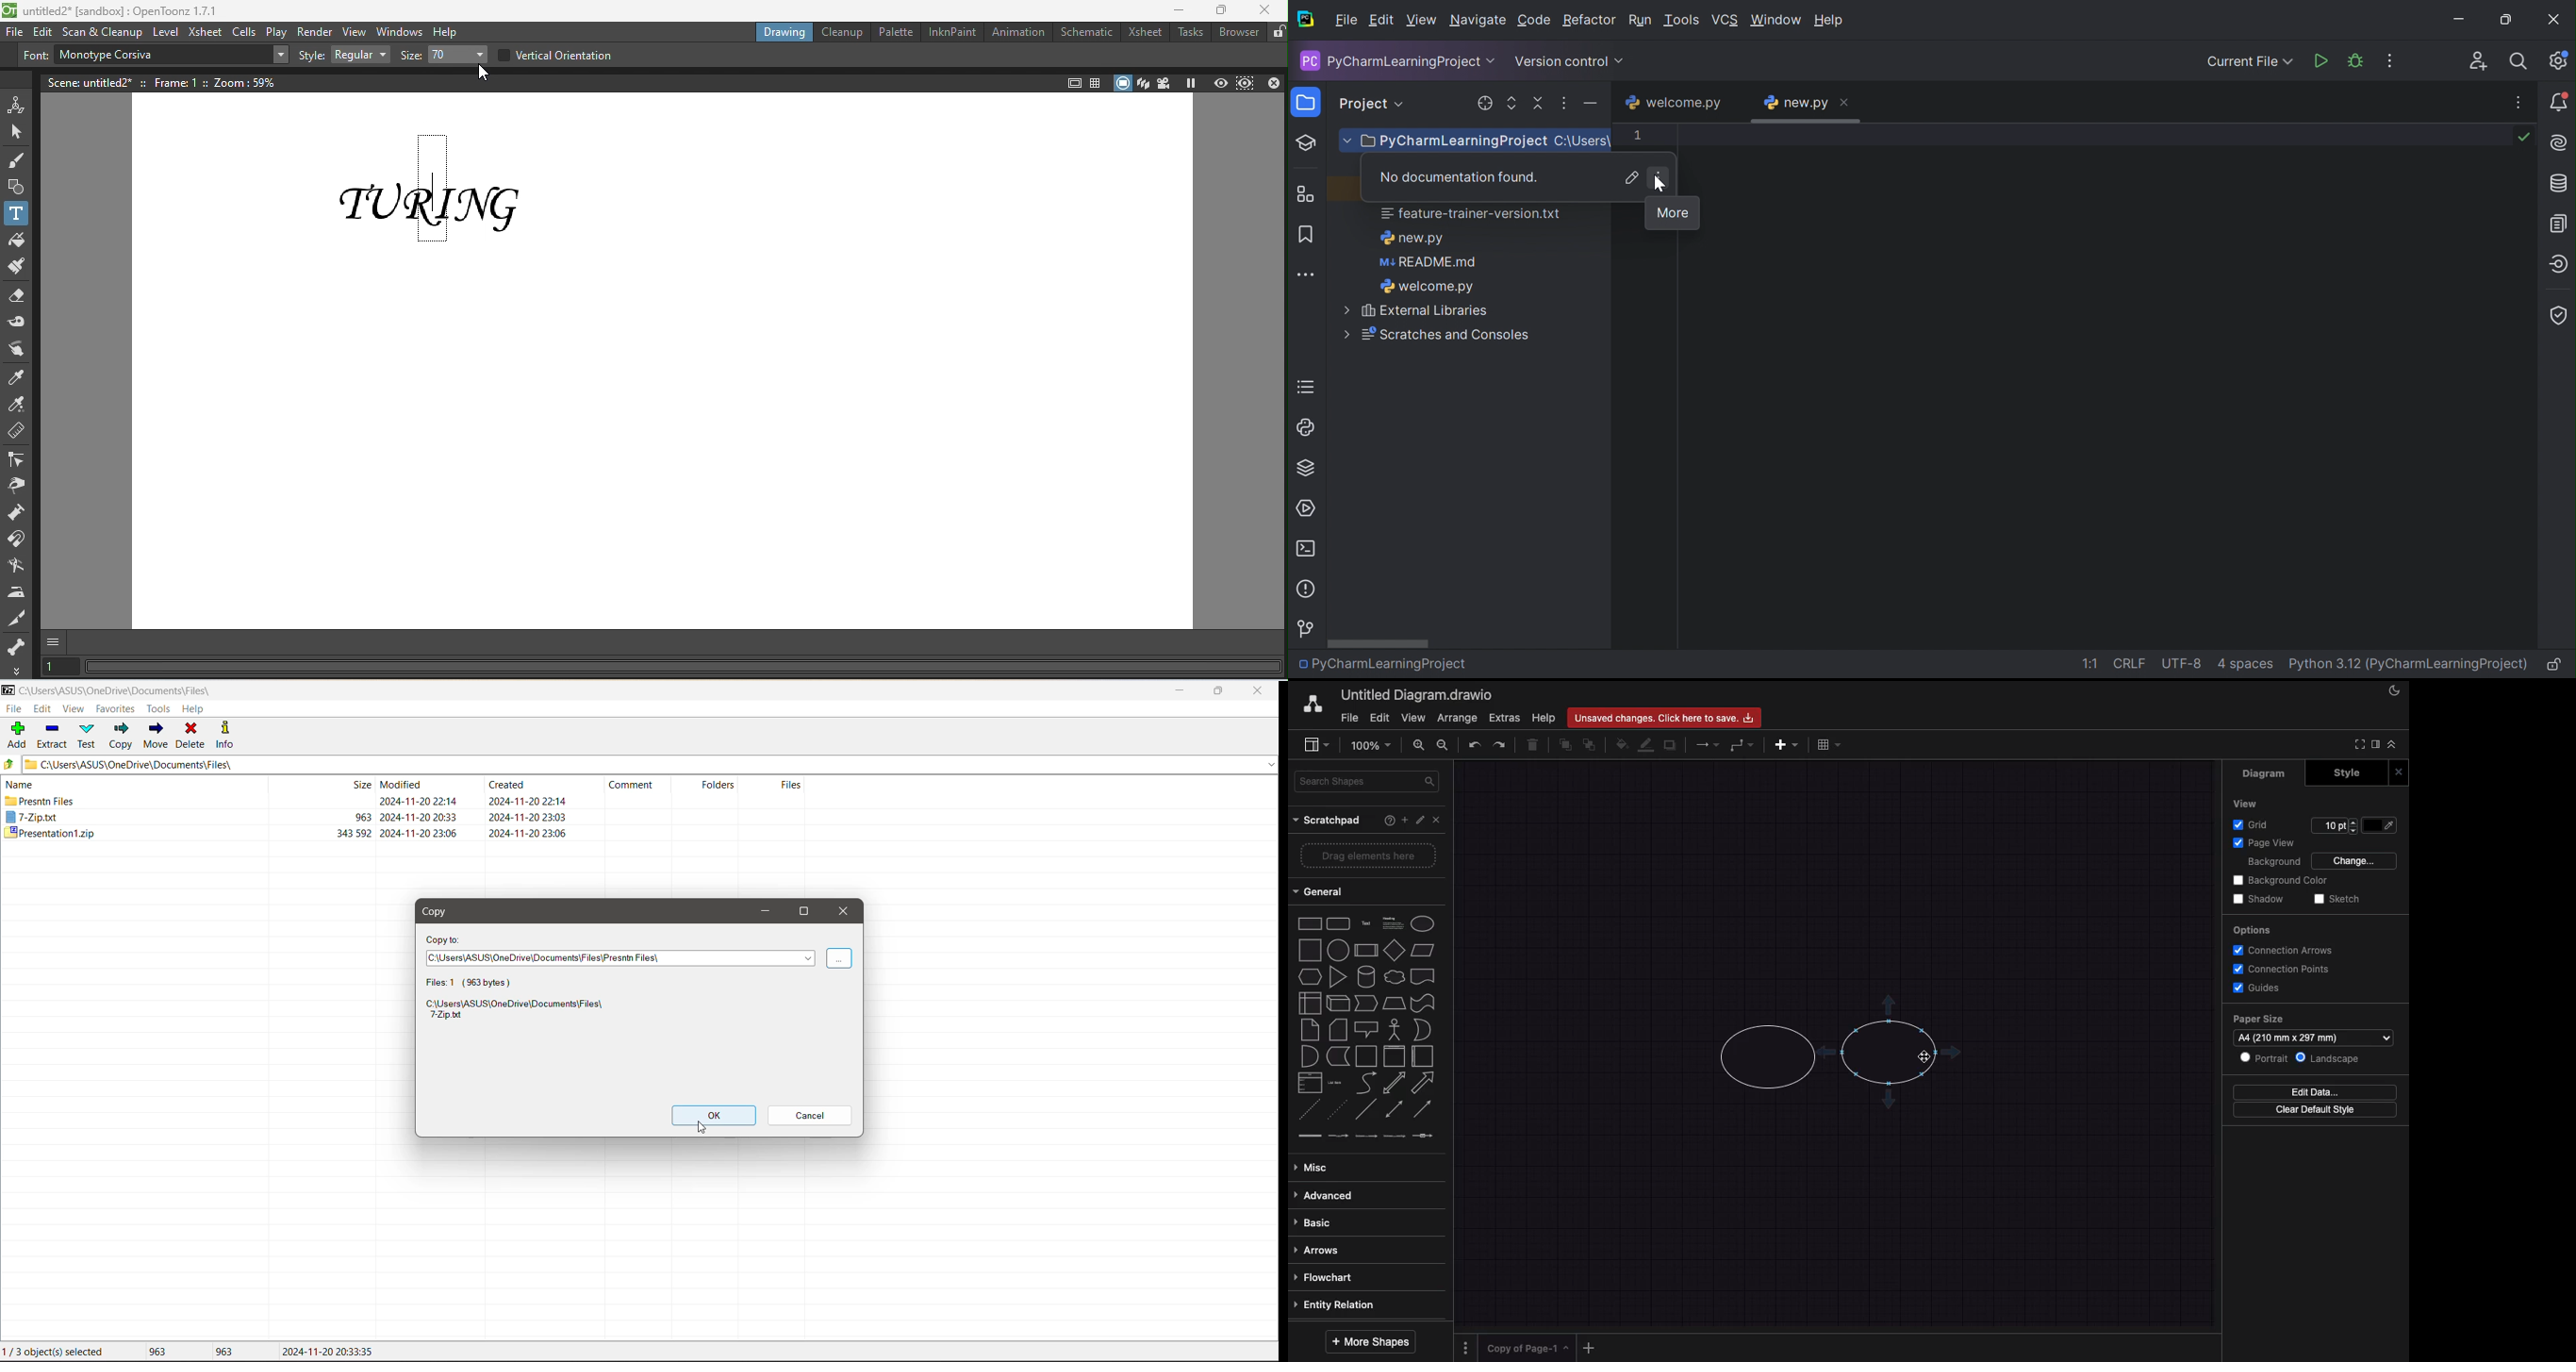 The image size is (2576, 1372). What do you see at coordinates (776, 792) in the screenshot?
I see `Files` at bounding box center [776, 792].